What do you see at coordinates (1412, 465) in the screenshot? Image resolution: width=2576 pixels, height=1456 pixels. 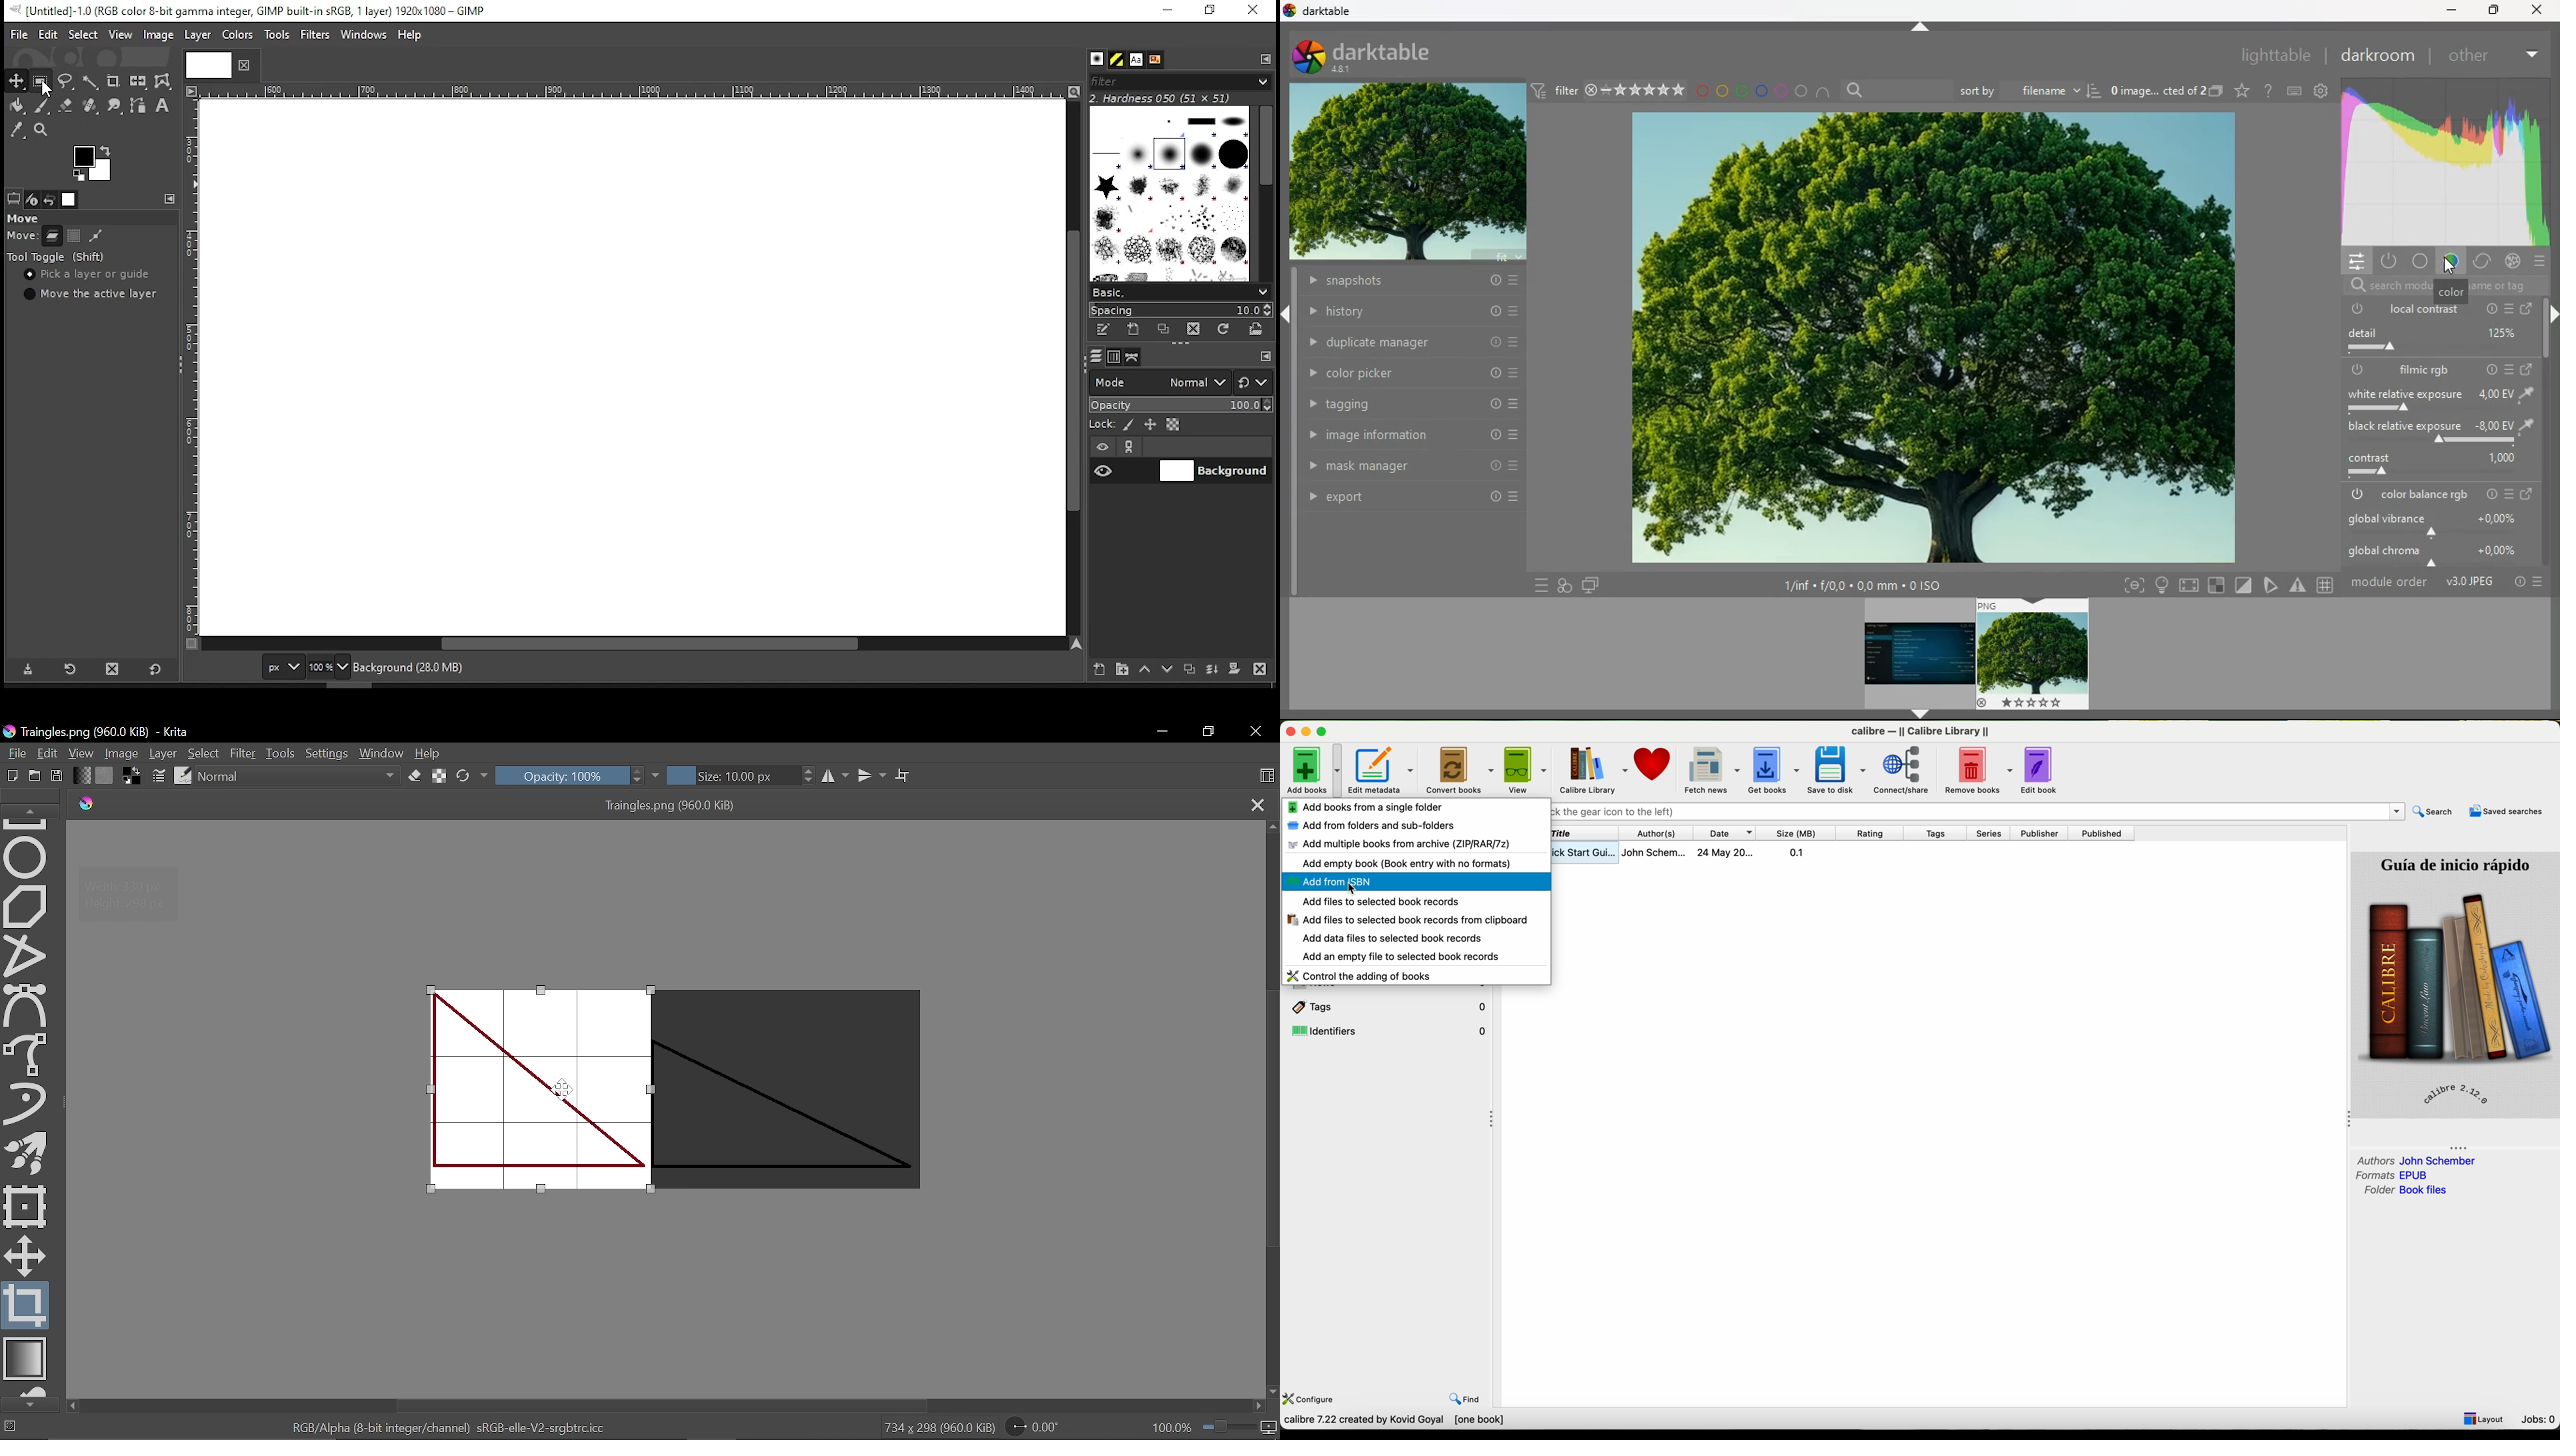 I see `mask manager` at bounding box center [1412, 465].